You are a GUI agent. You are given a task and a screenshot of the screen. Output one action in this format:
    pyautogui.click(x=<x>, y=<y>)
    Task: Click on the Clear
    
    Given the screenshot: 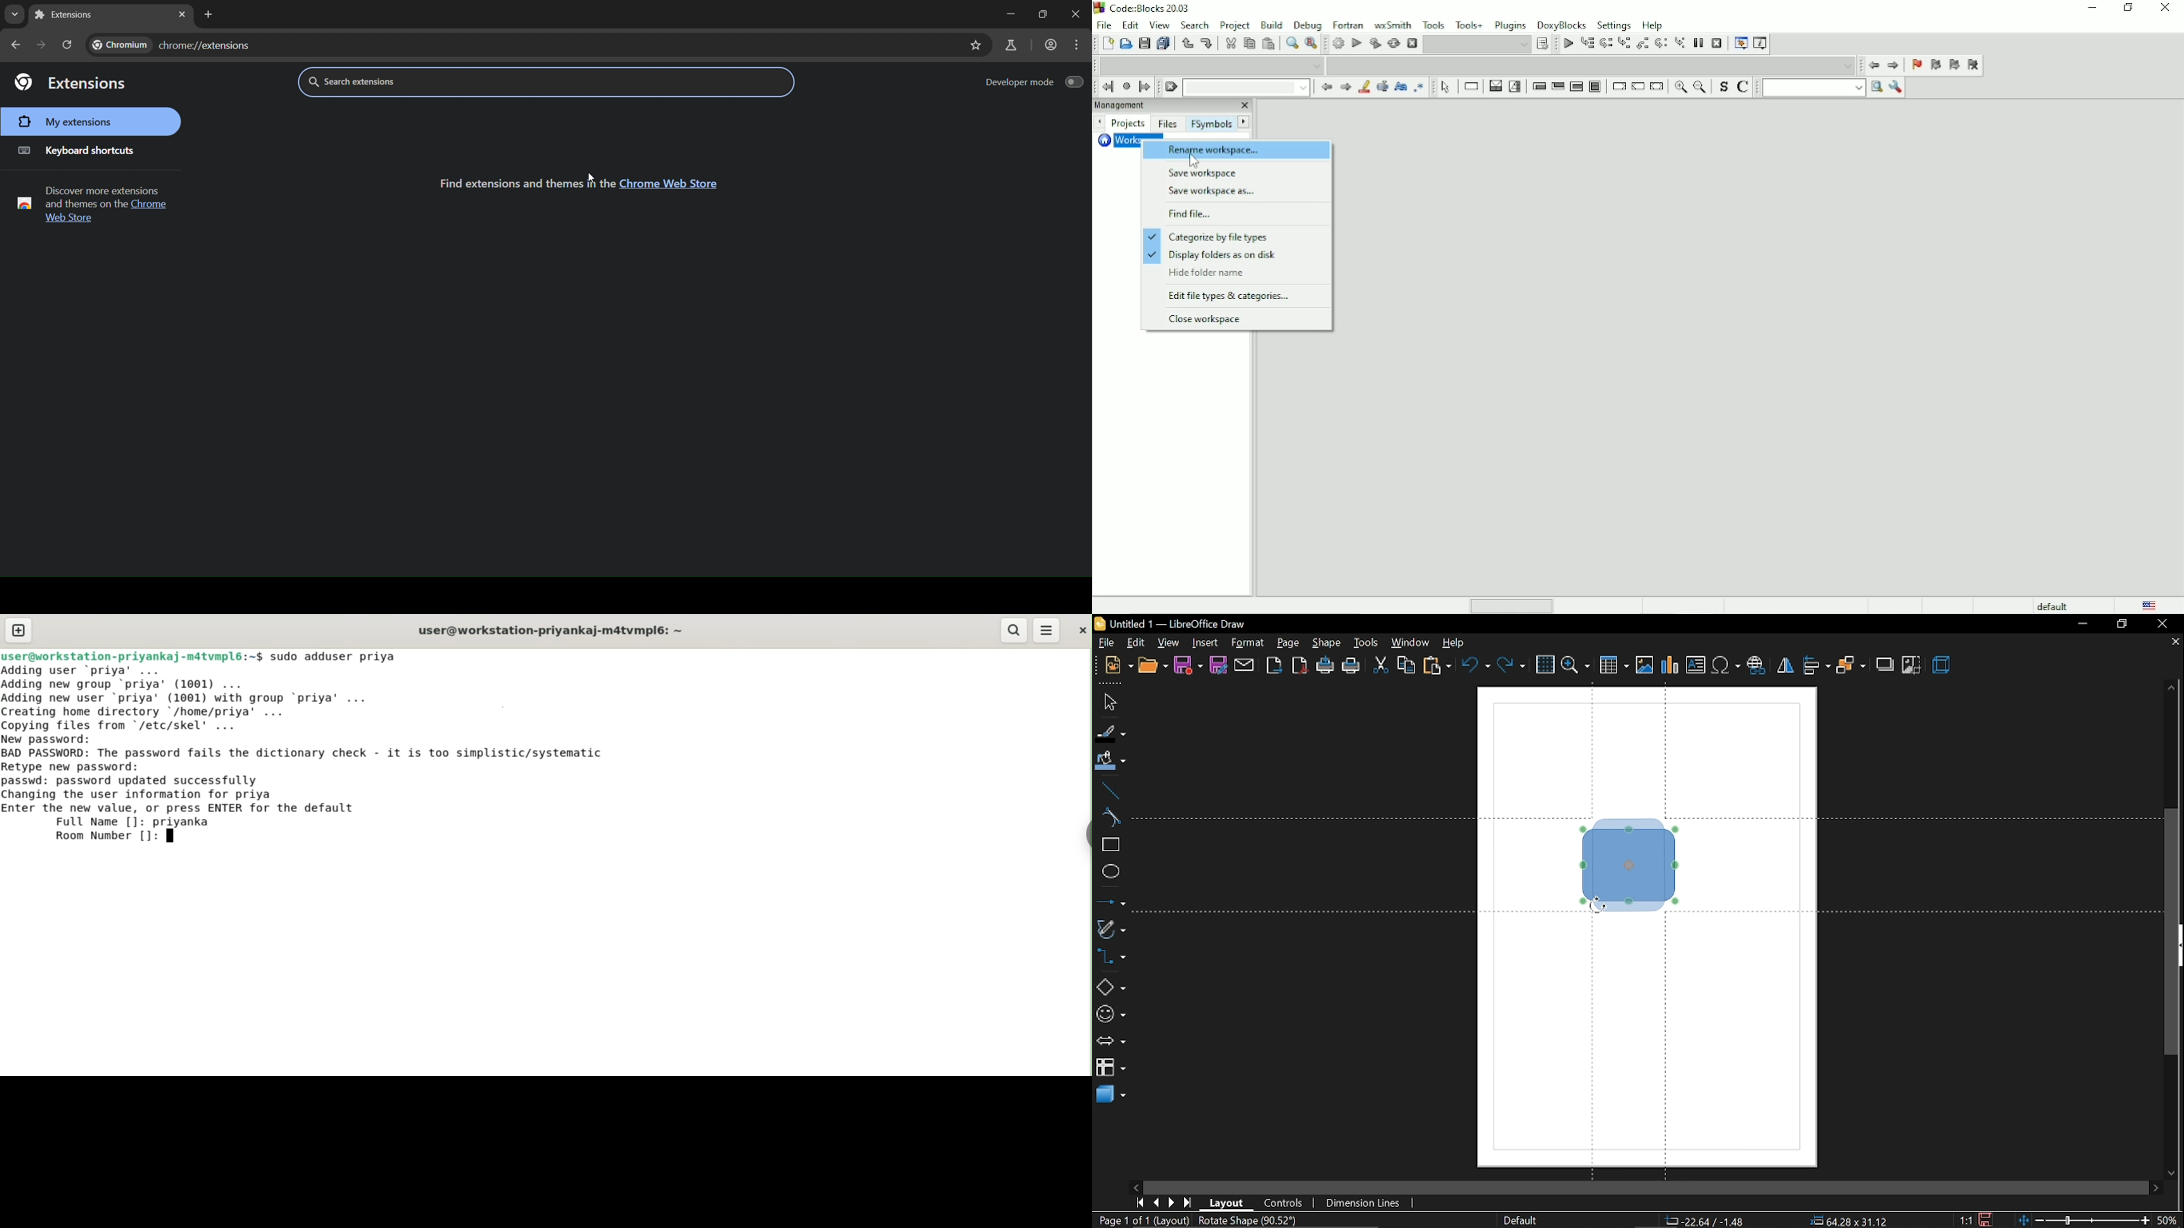 What is the action you would take?
    pyautogui.click(x=1171, y=87)
    